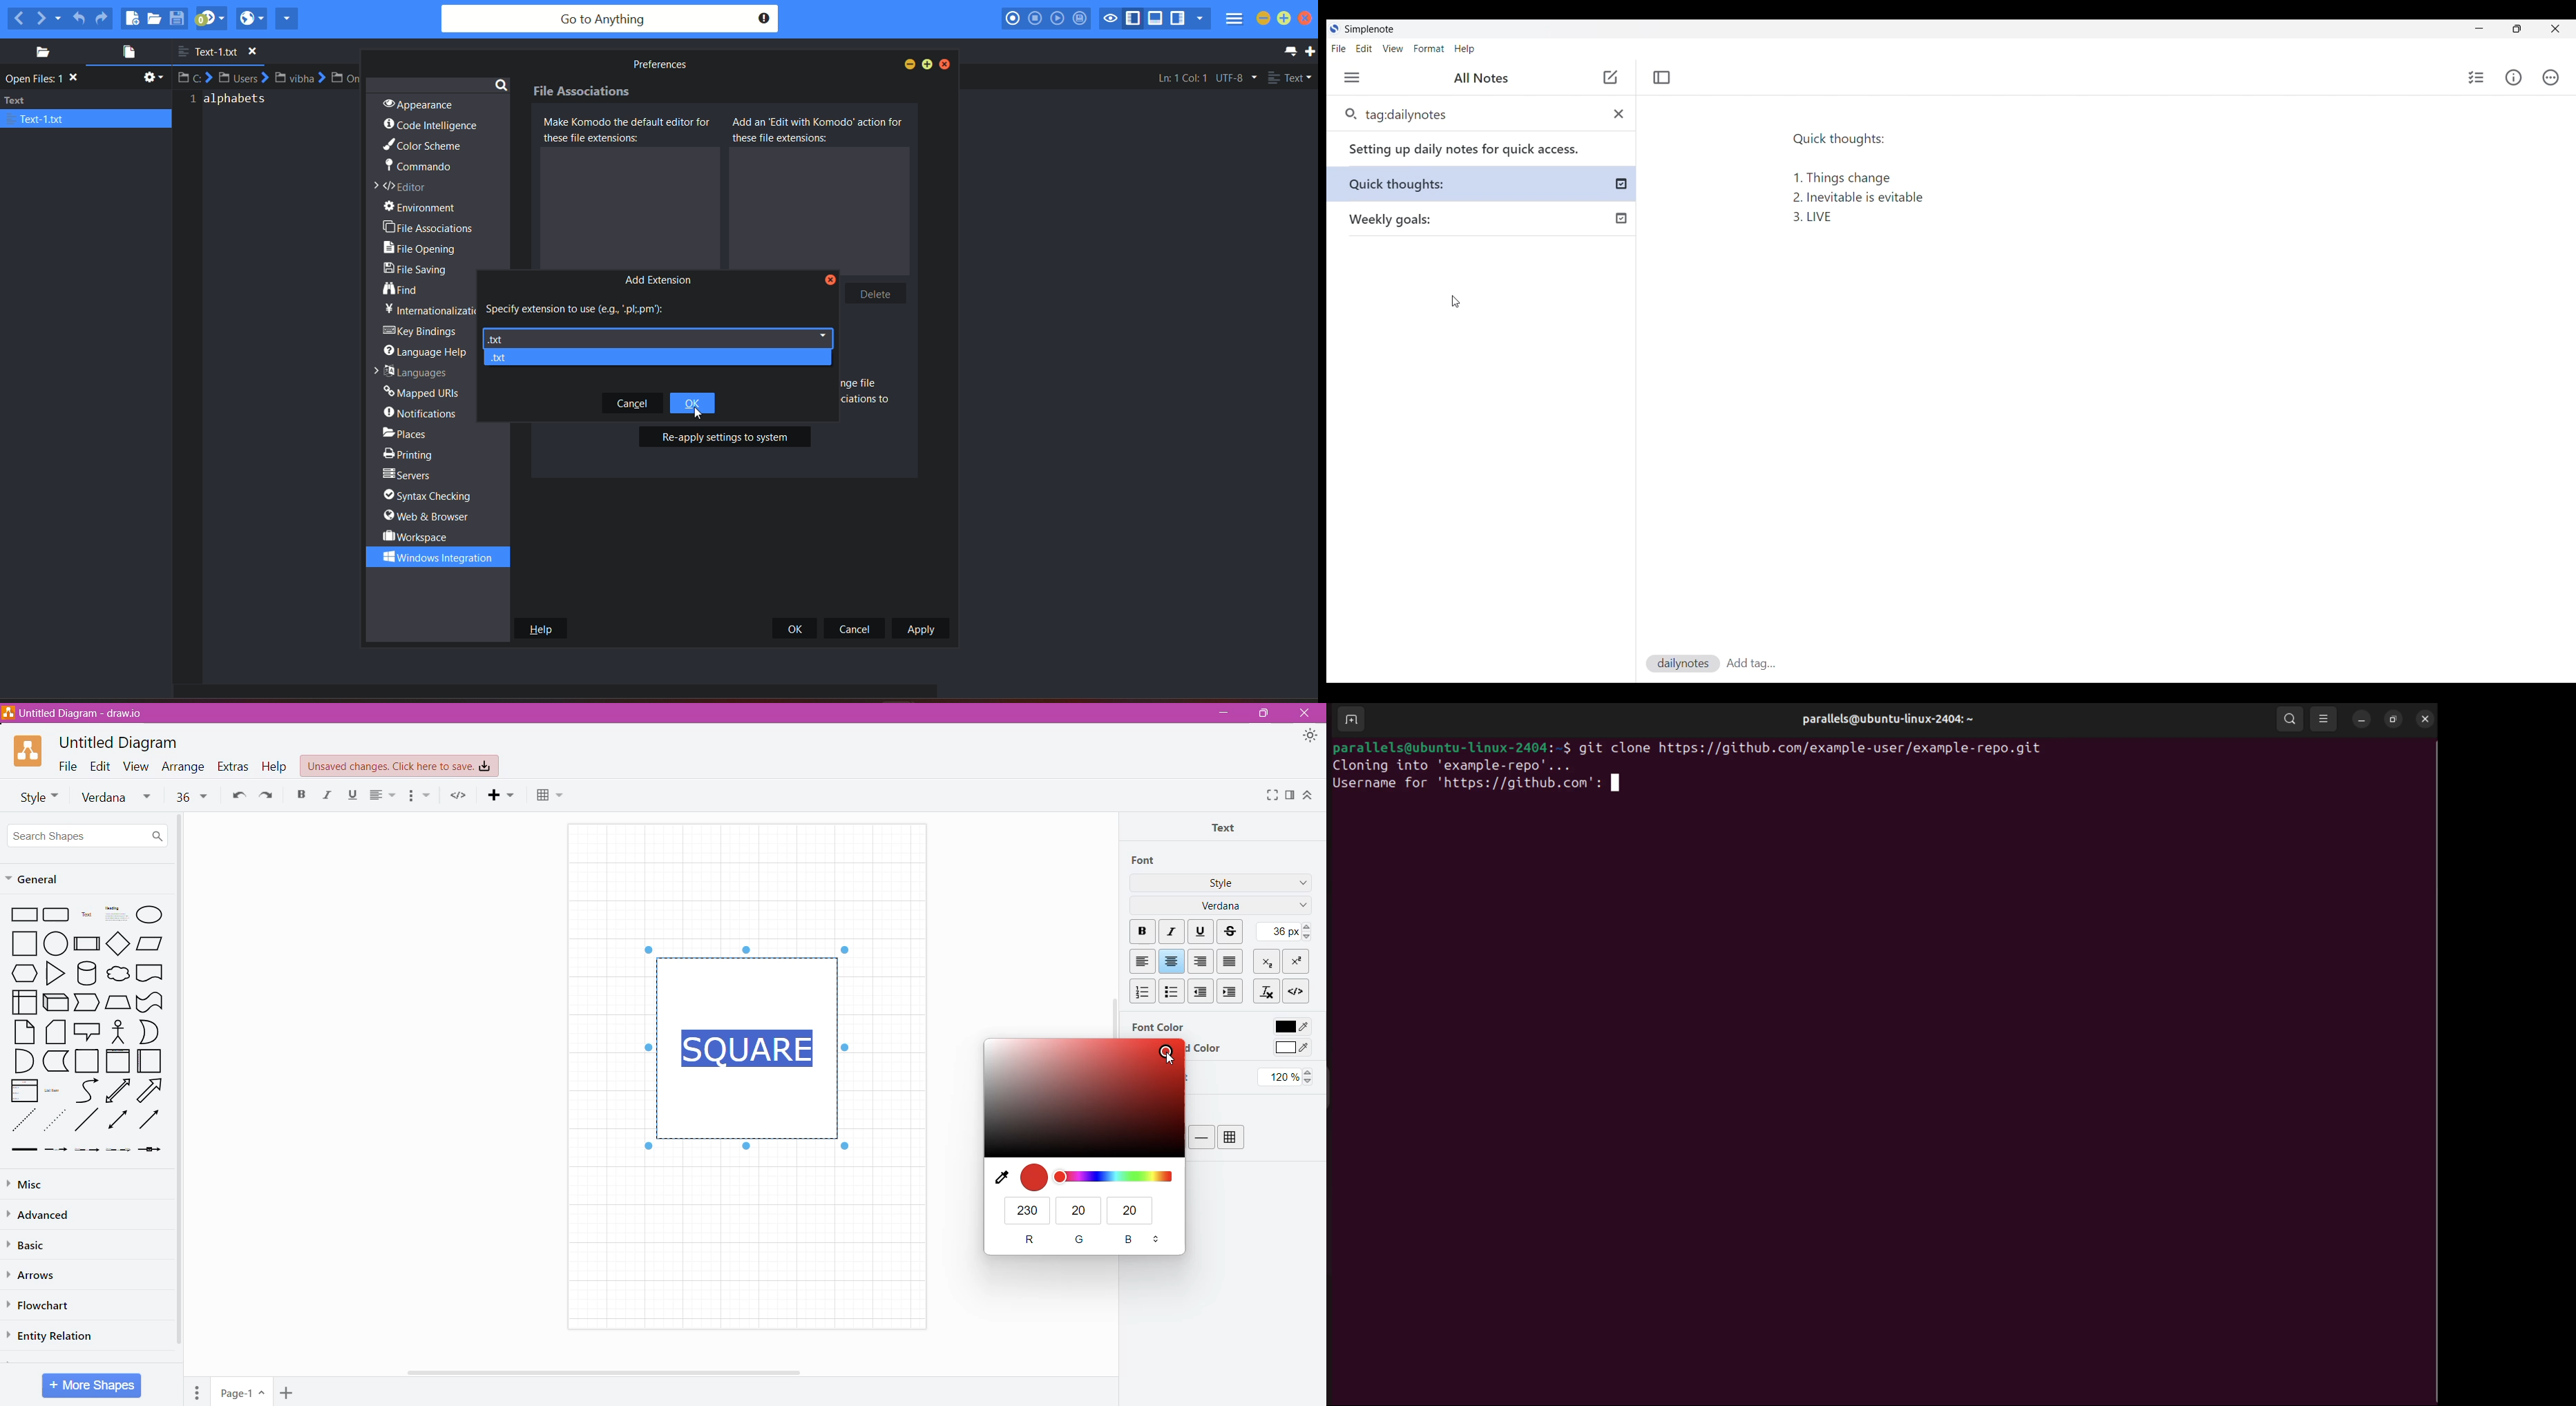  Describe the element at coordinates (1335, 29) in the screenshot. I see `Software logo` at that location.